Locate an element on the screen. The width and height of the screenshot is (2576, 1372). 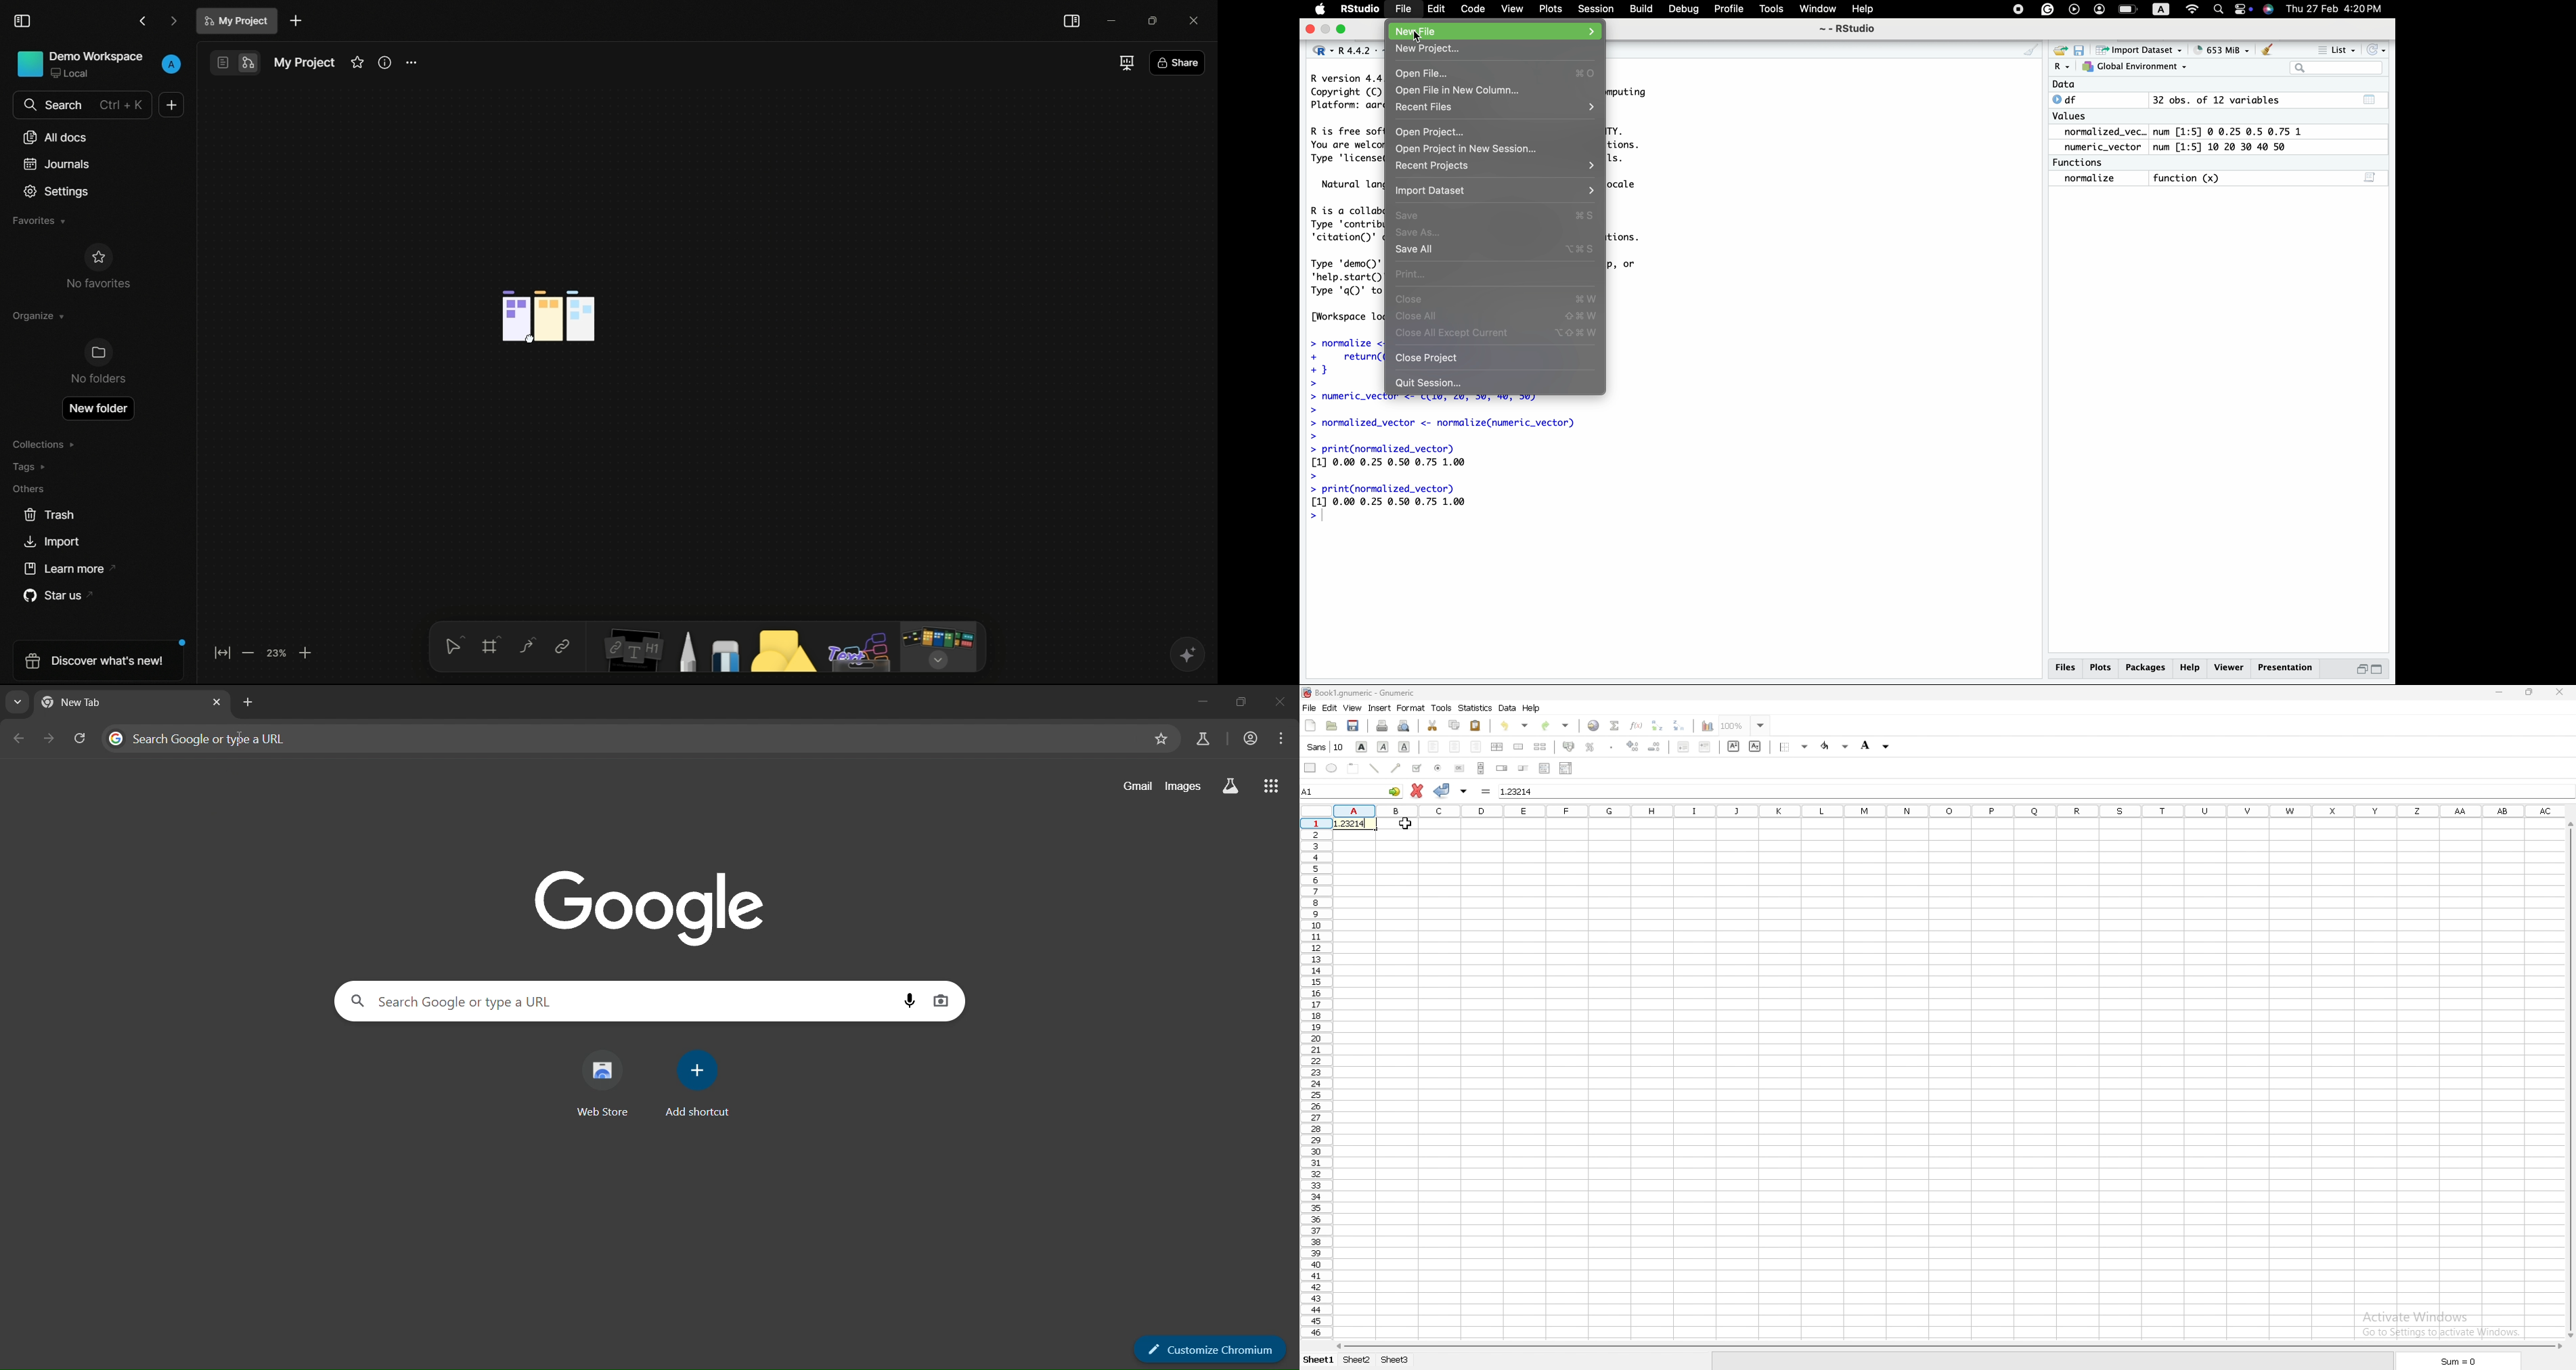
project tracking kanban template is located at coordinates (549, 316).